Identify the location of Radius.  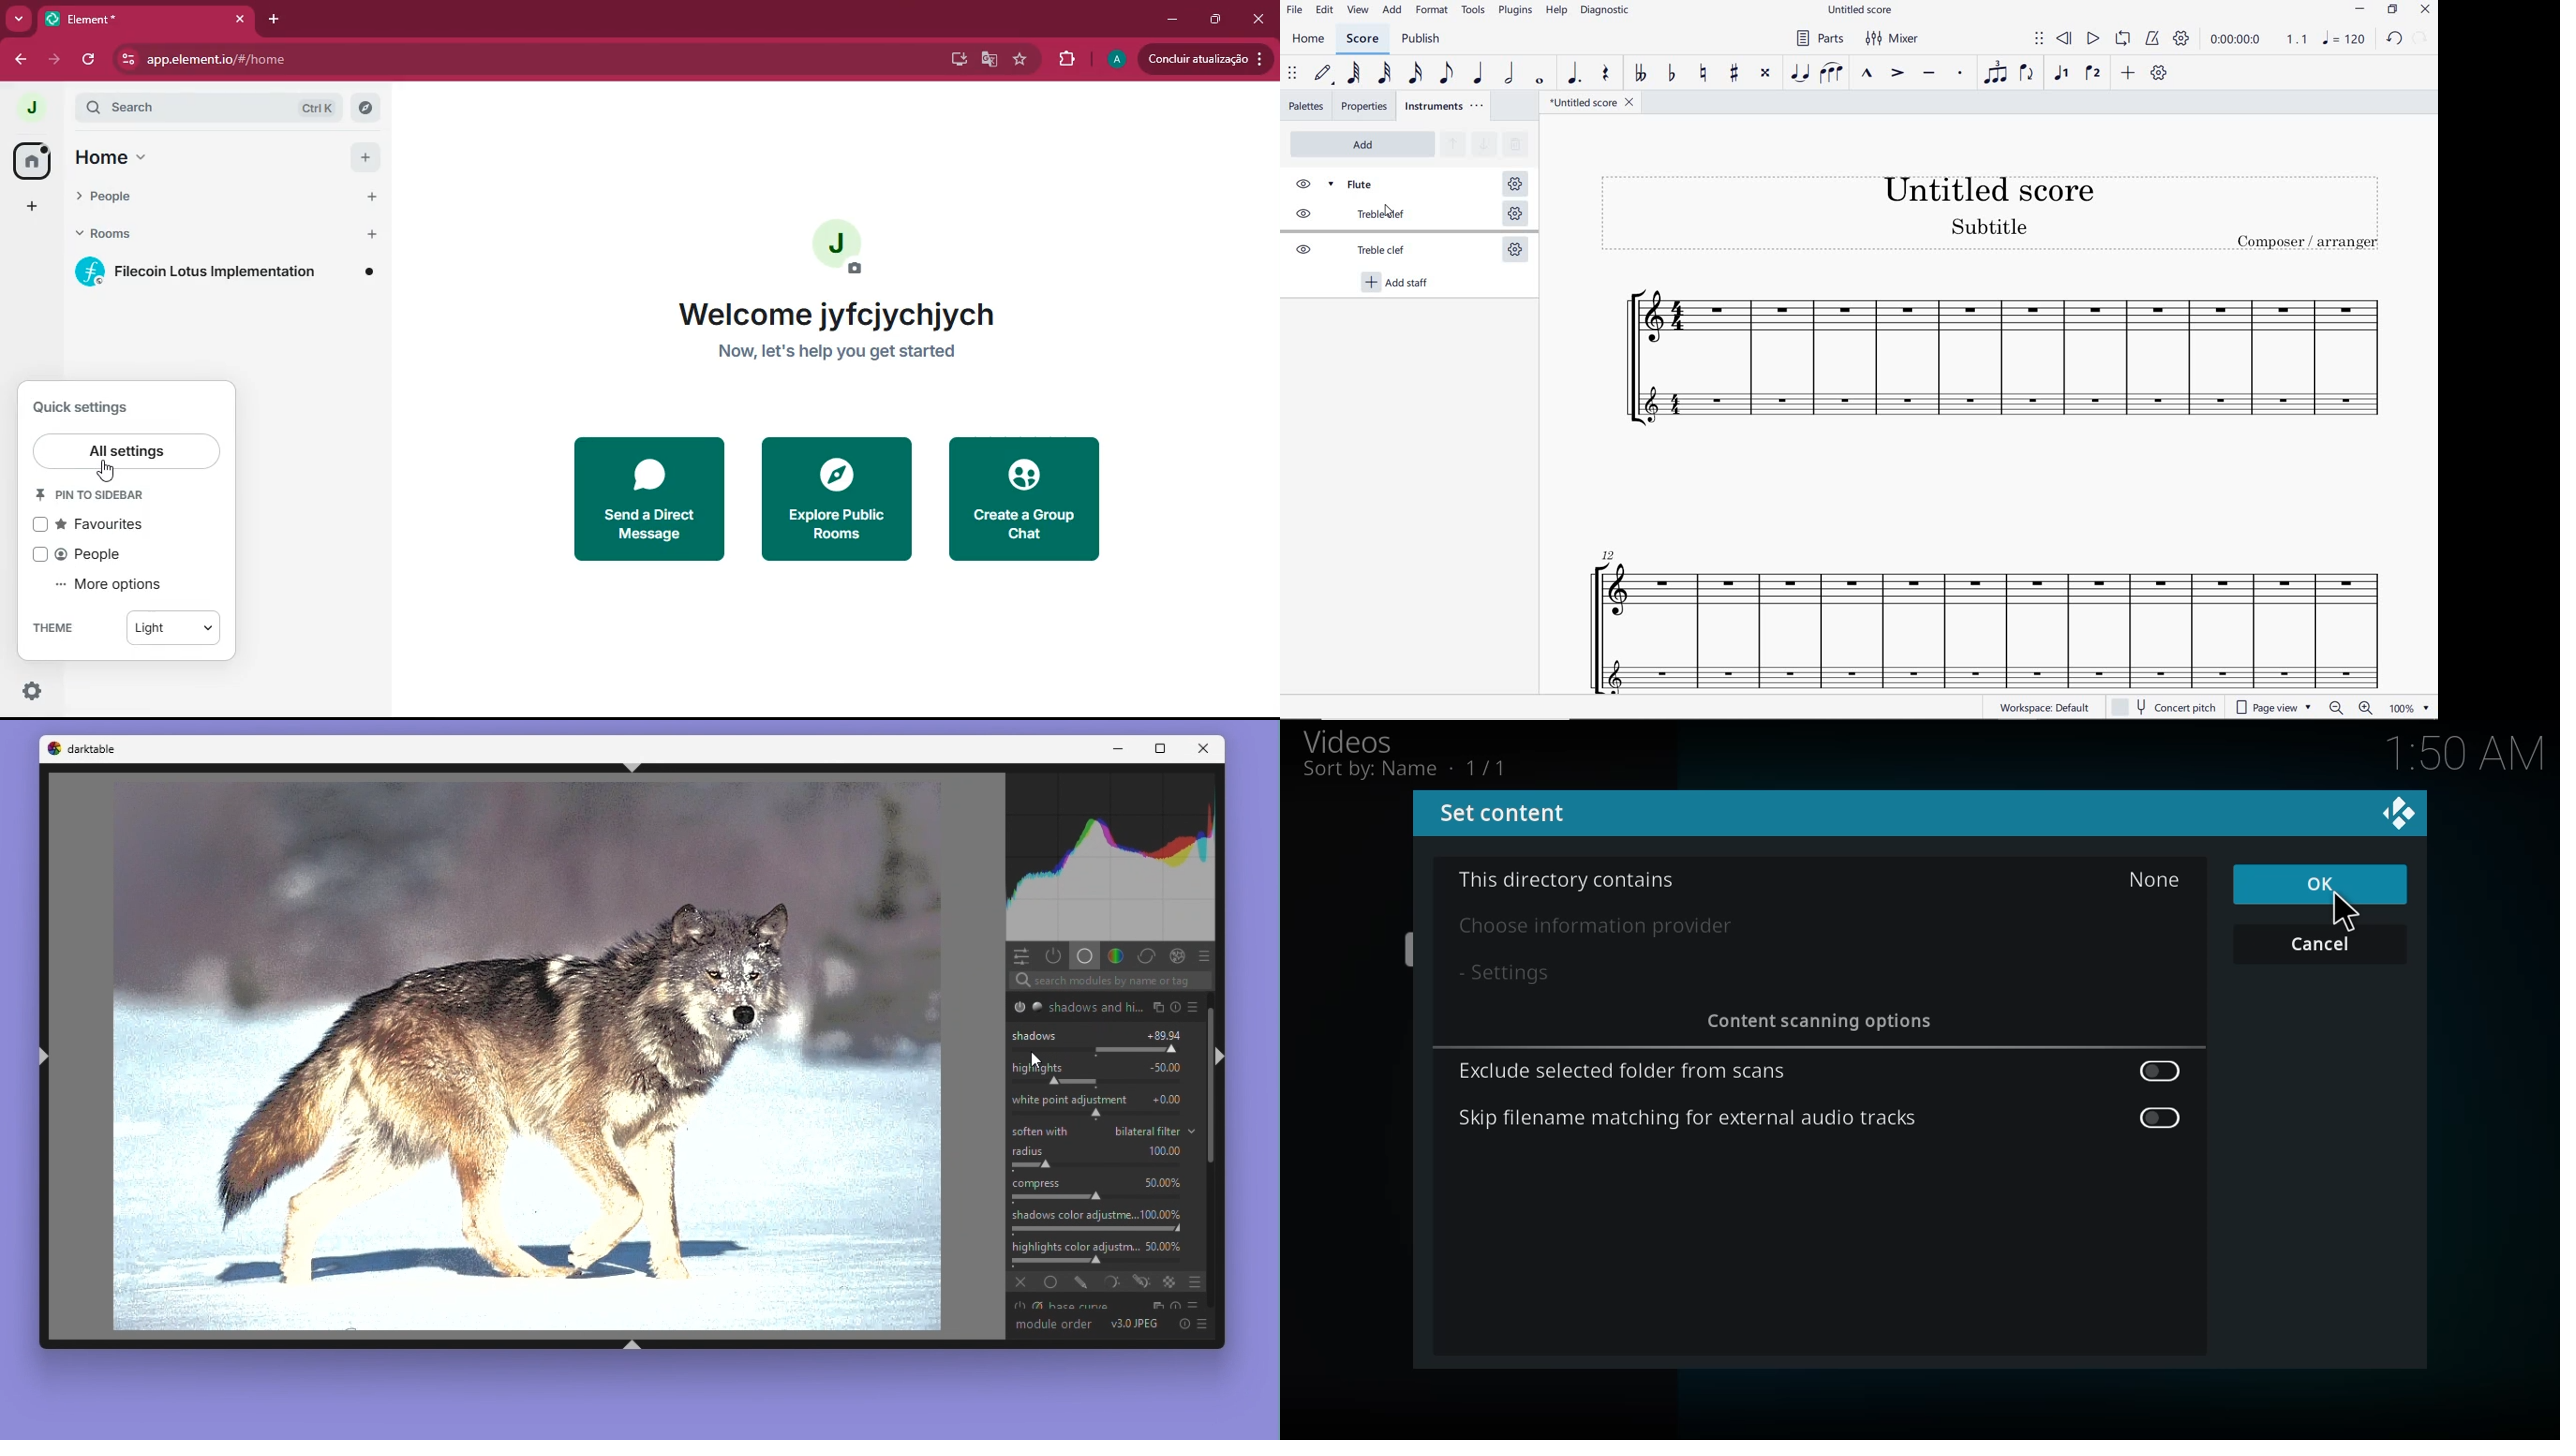
(1029, 1151).